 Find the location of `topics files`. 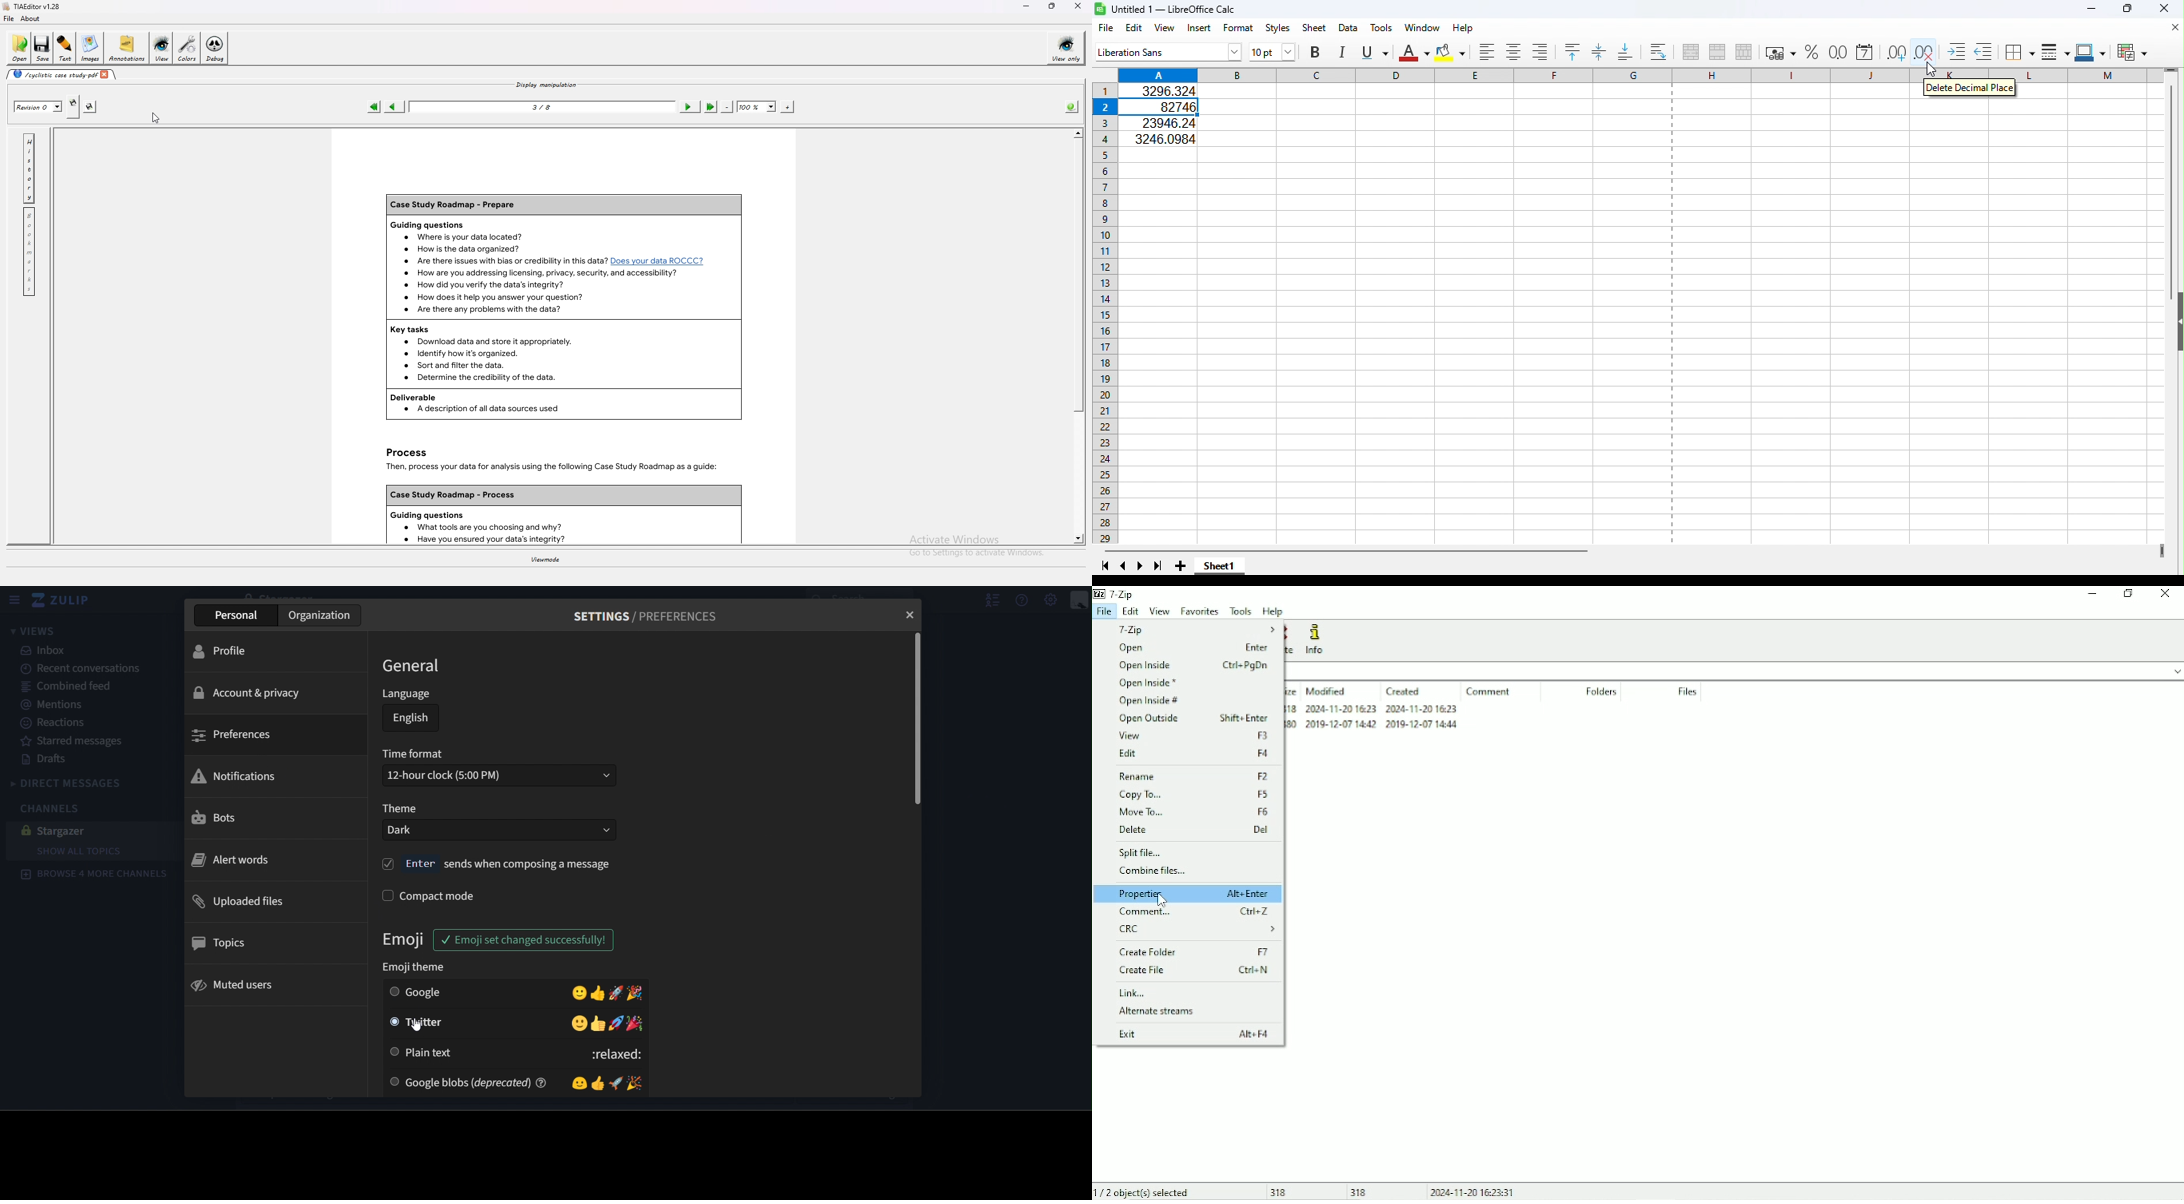

topics files is located at coordinates (222, 943).